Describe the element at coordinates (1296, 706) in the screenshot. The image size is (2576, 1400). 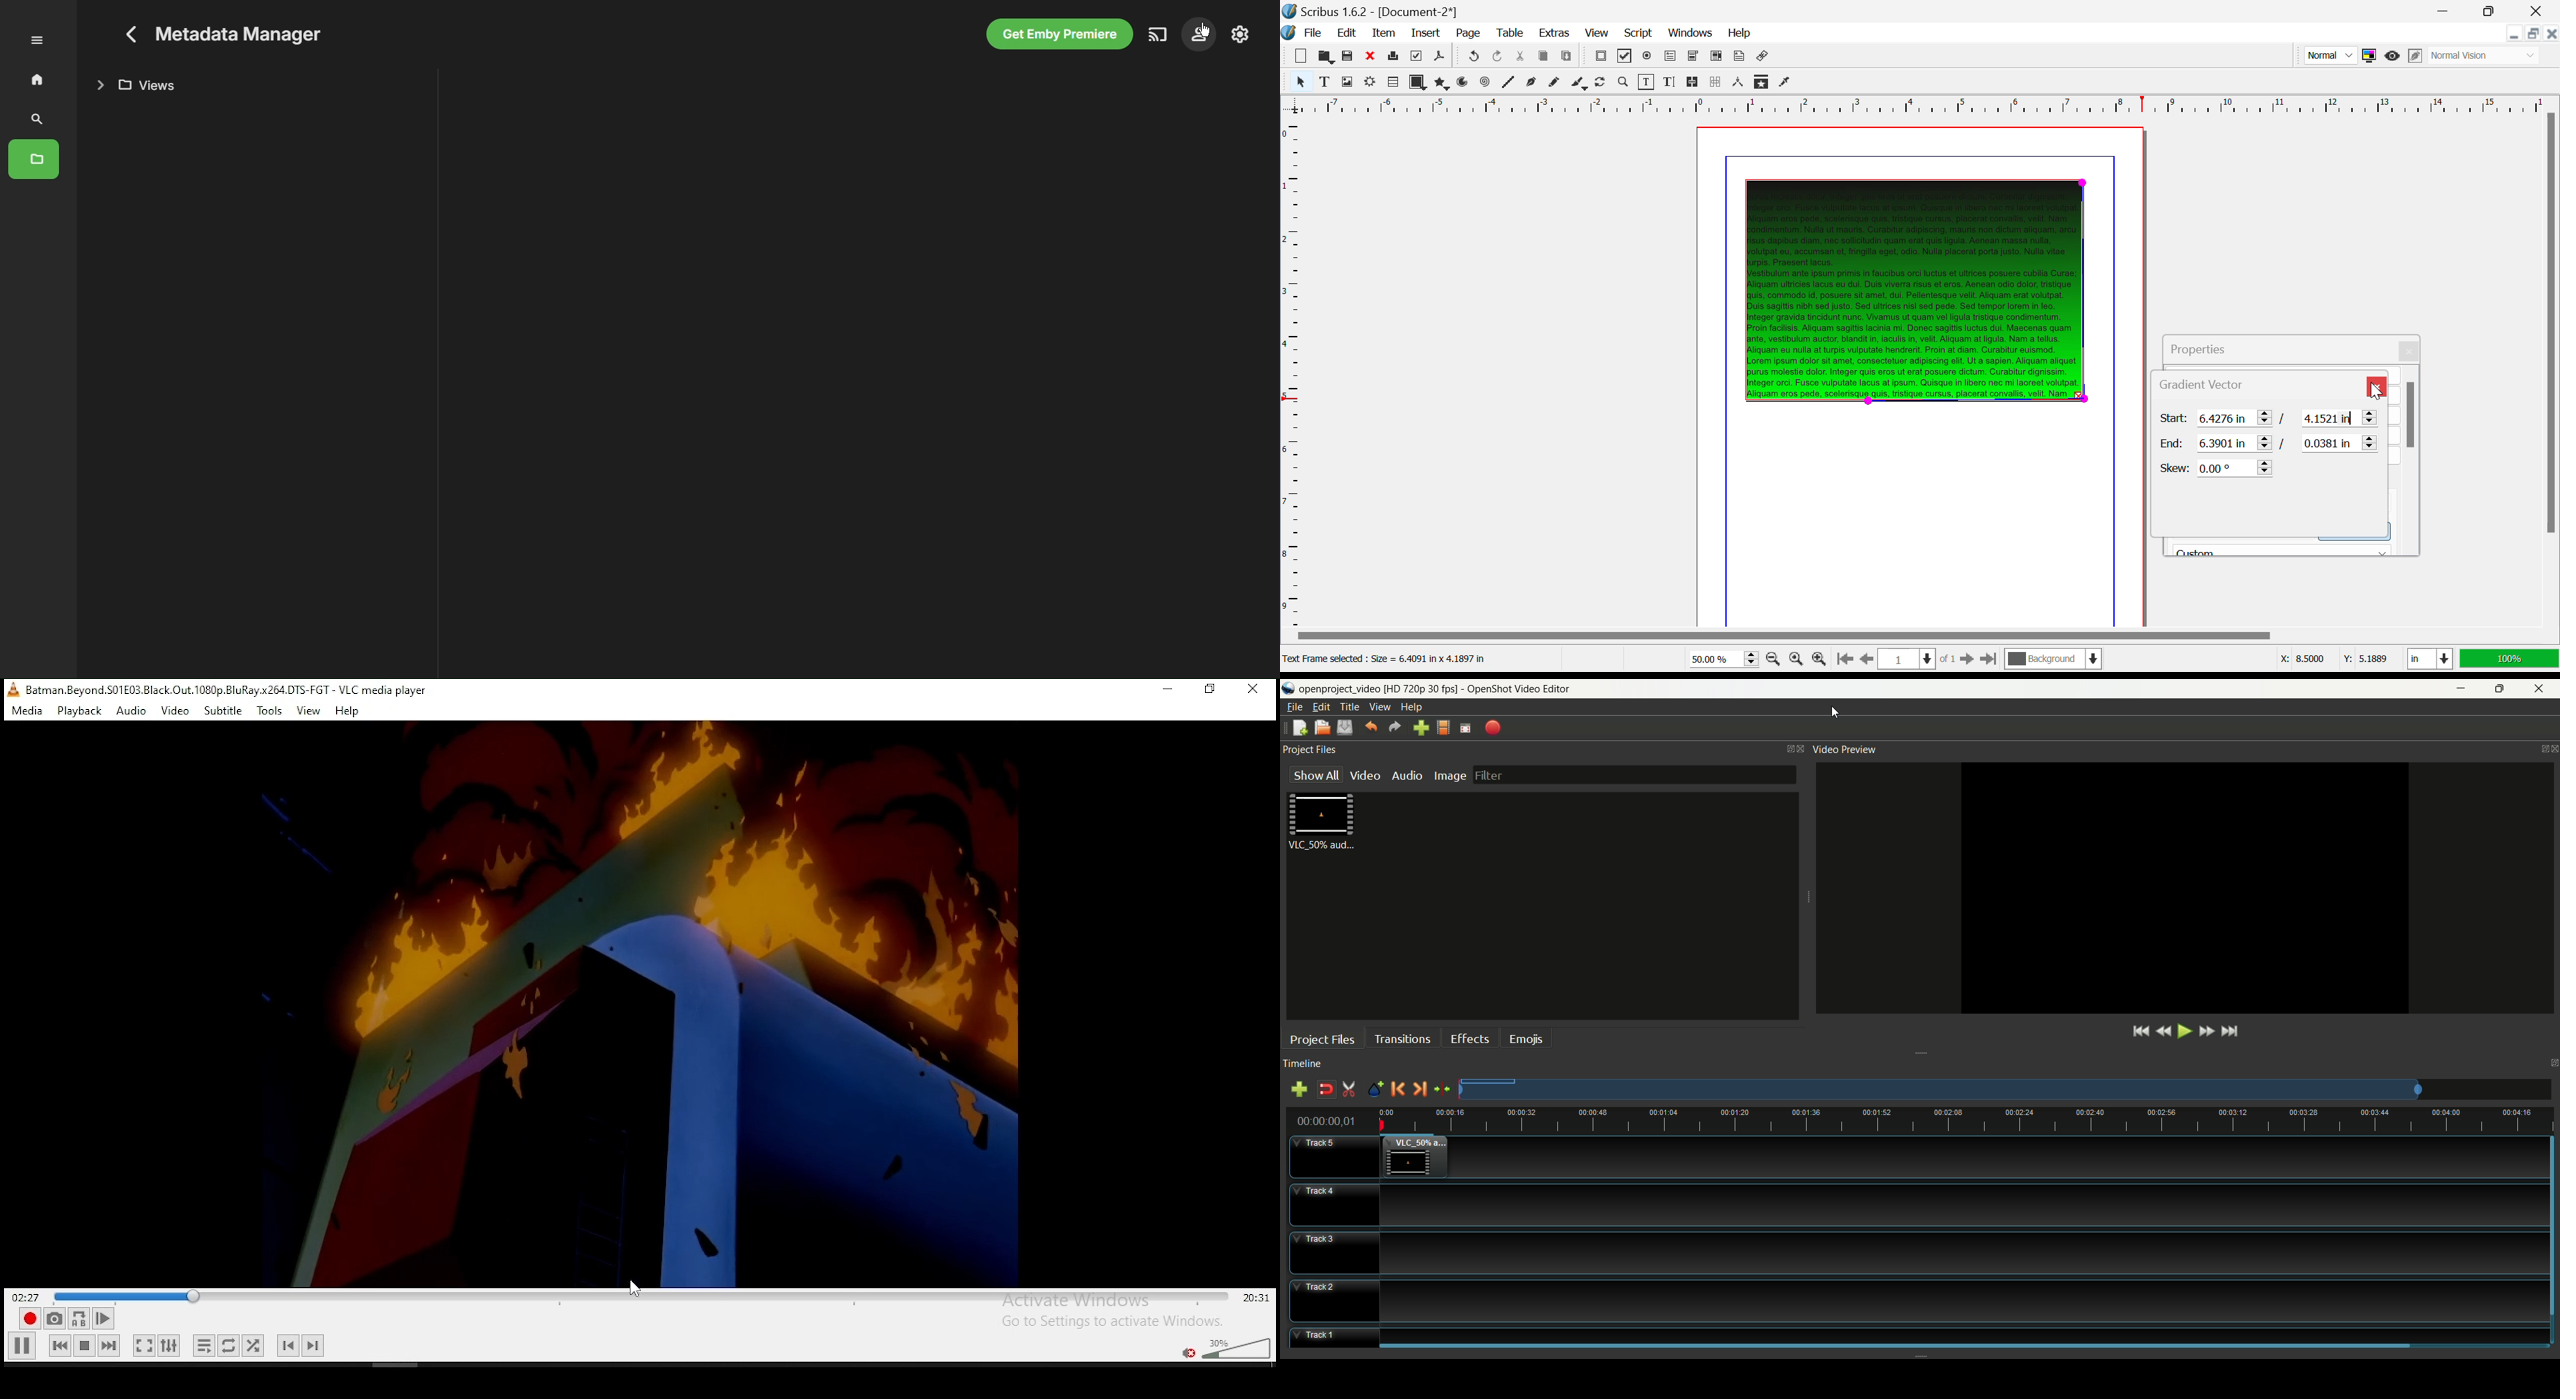
I see `file` at that location.